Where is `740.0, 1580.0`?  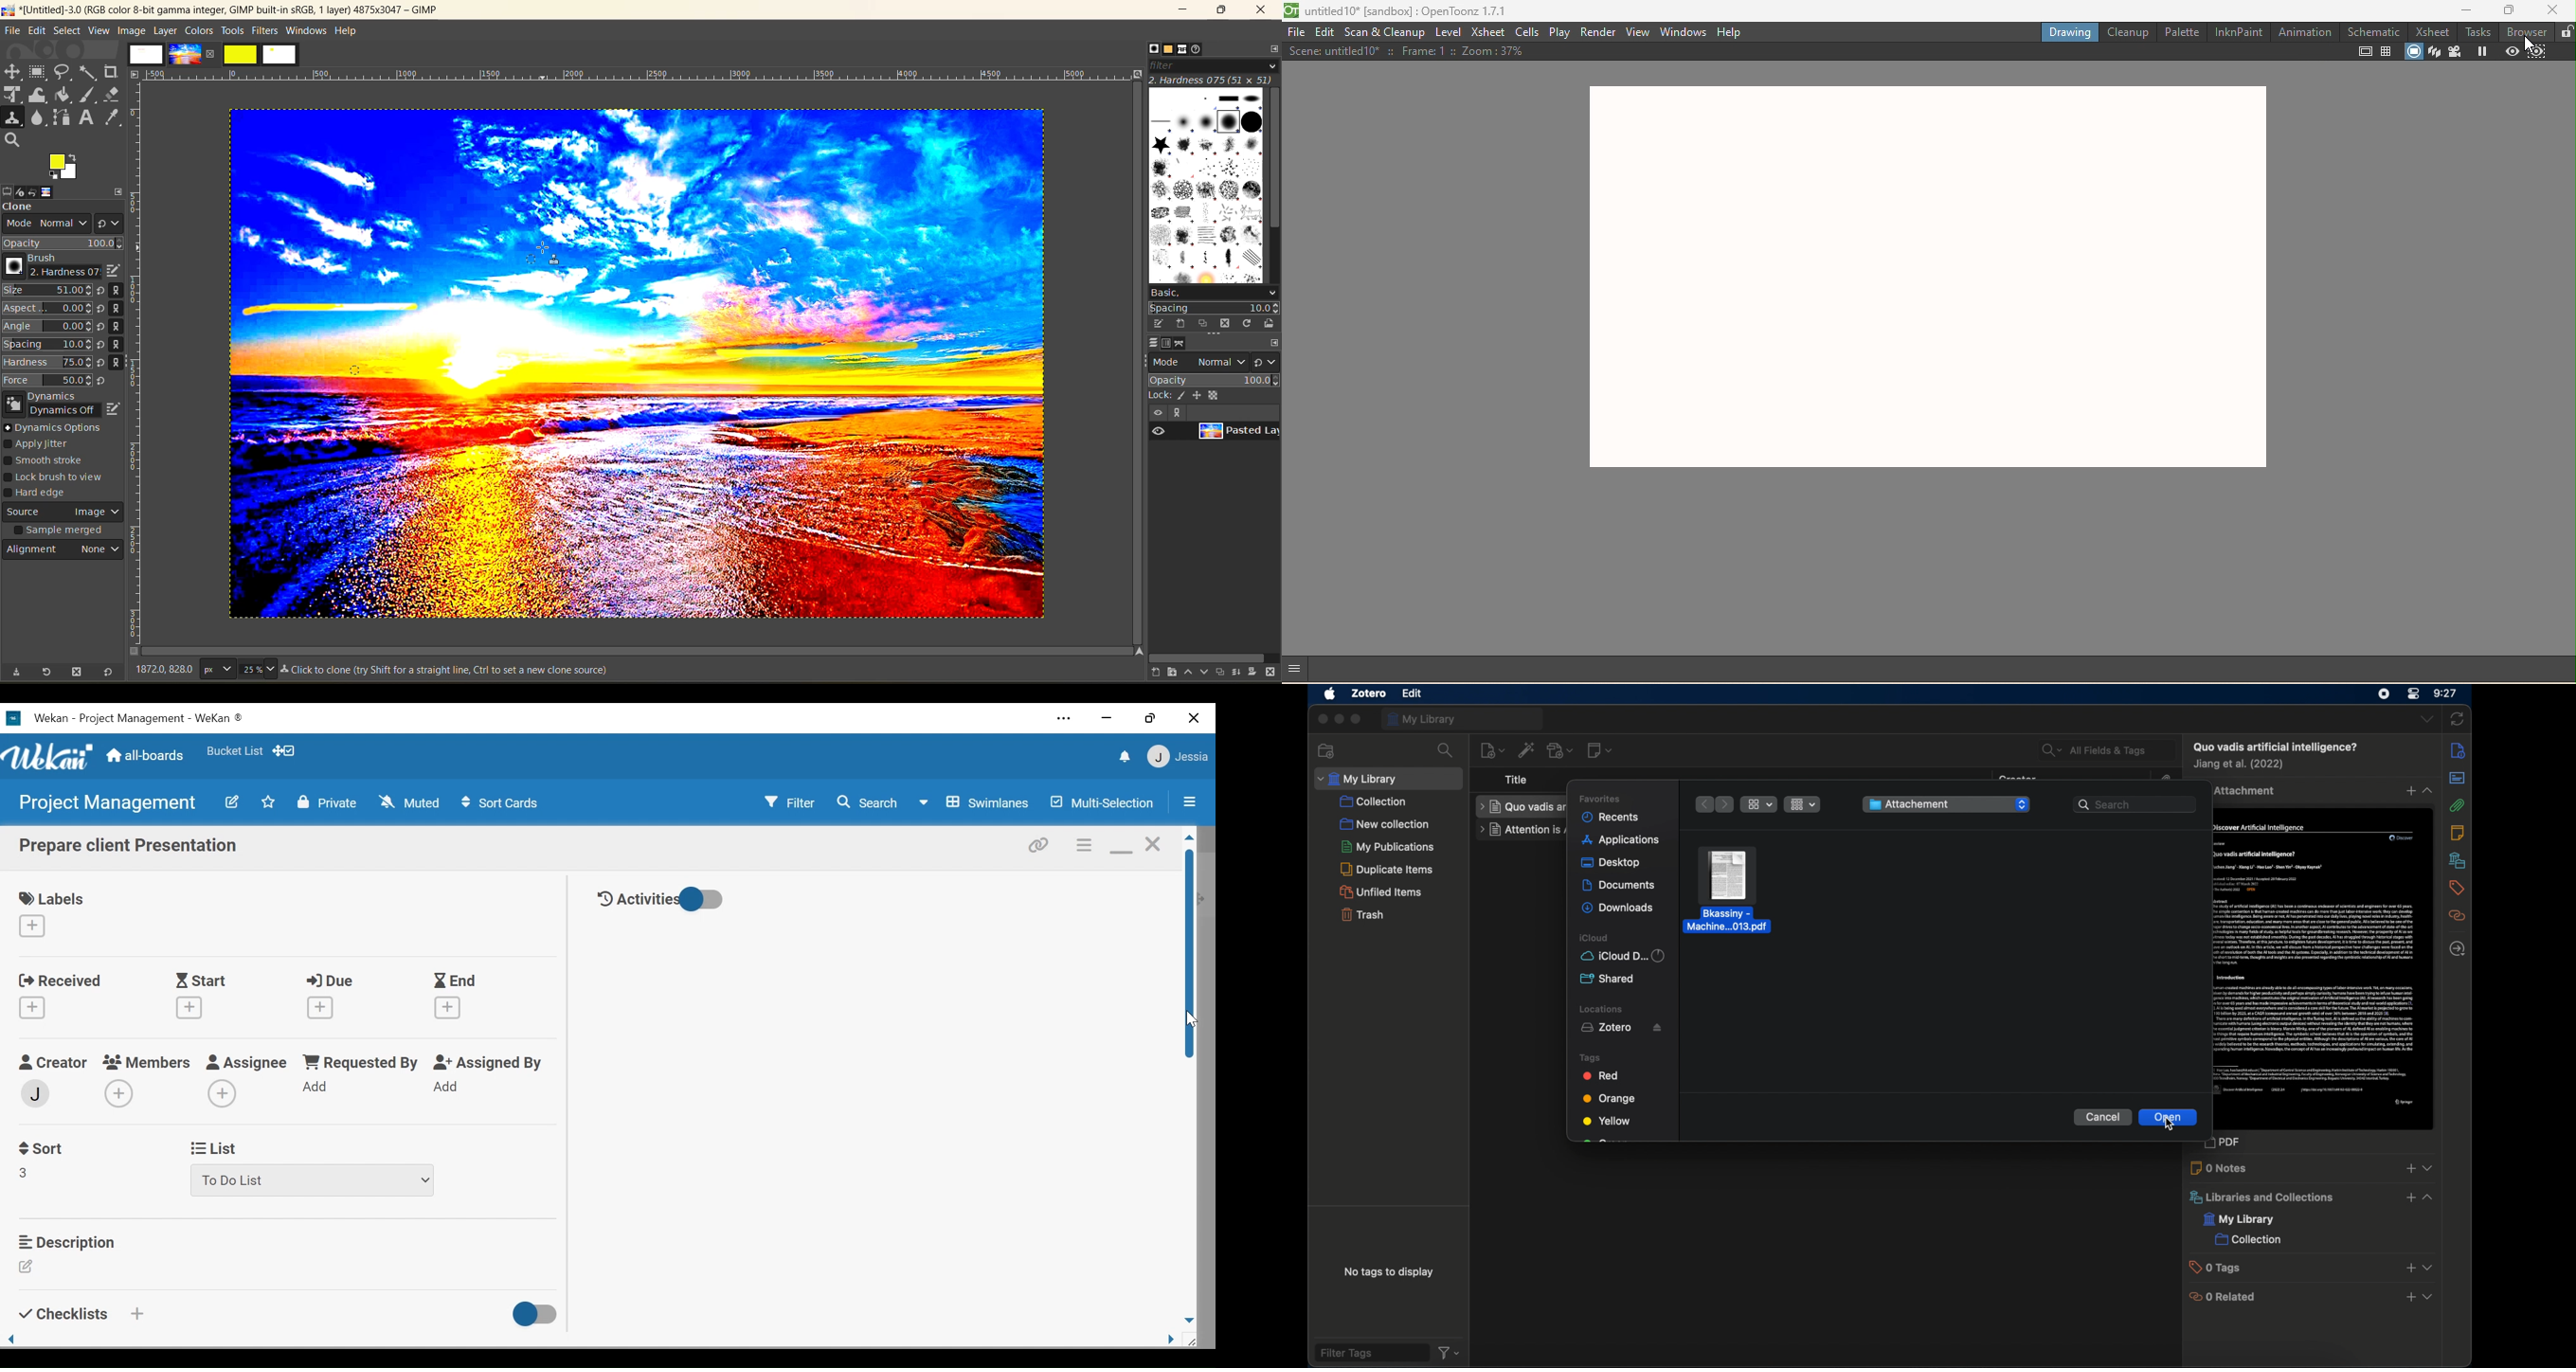
740.0, 1580.0 is located at coordinates (162, 671).